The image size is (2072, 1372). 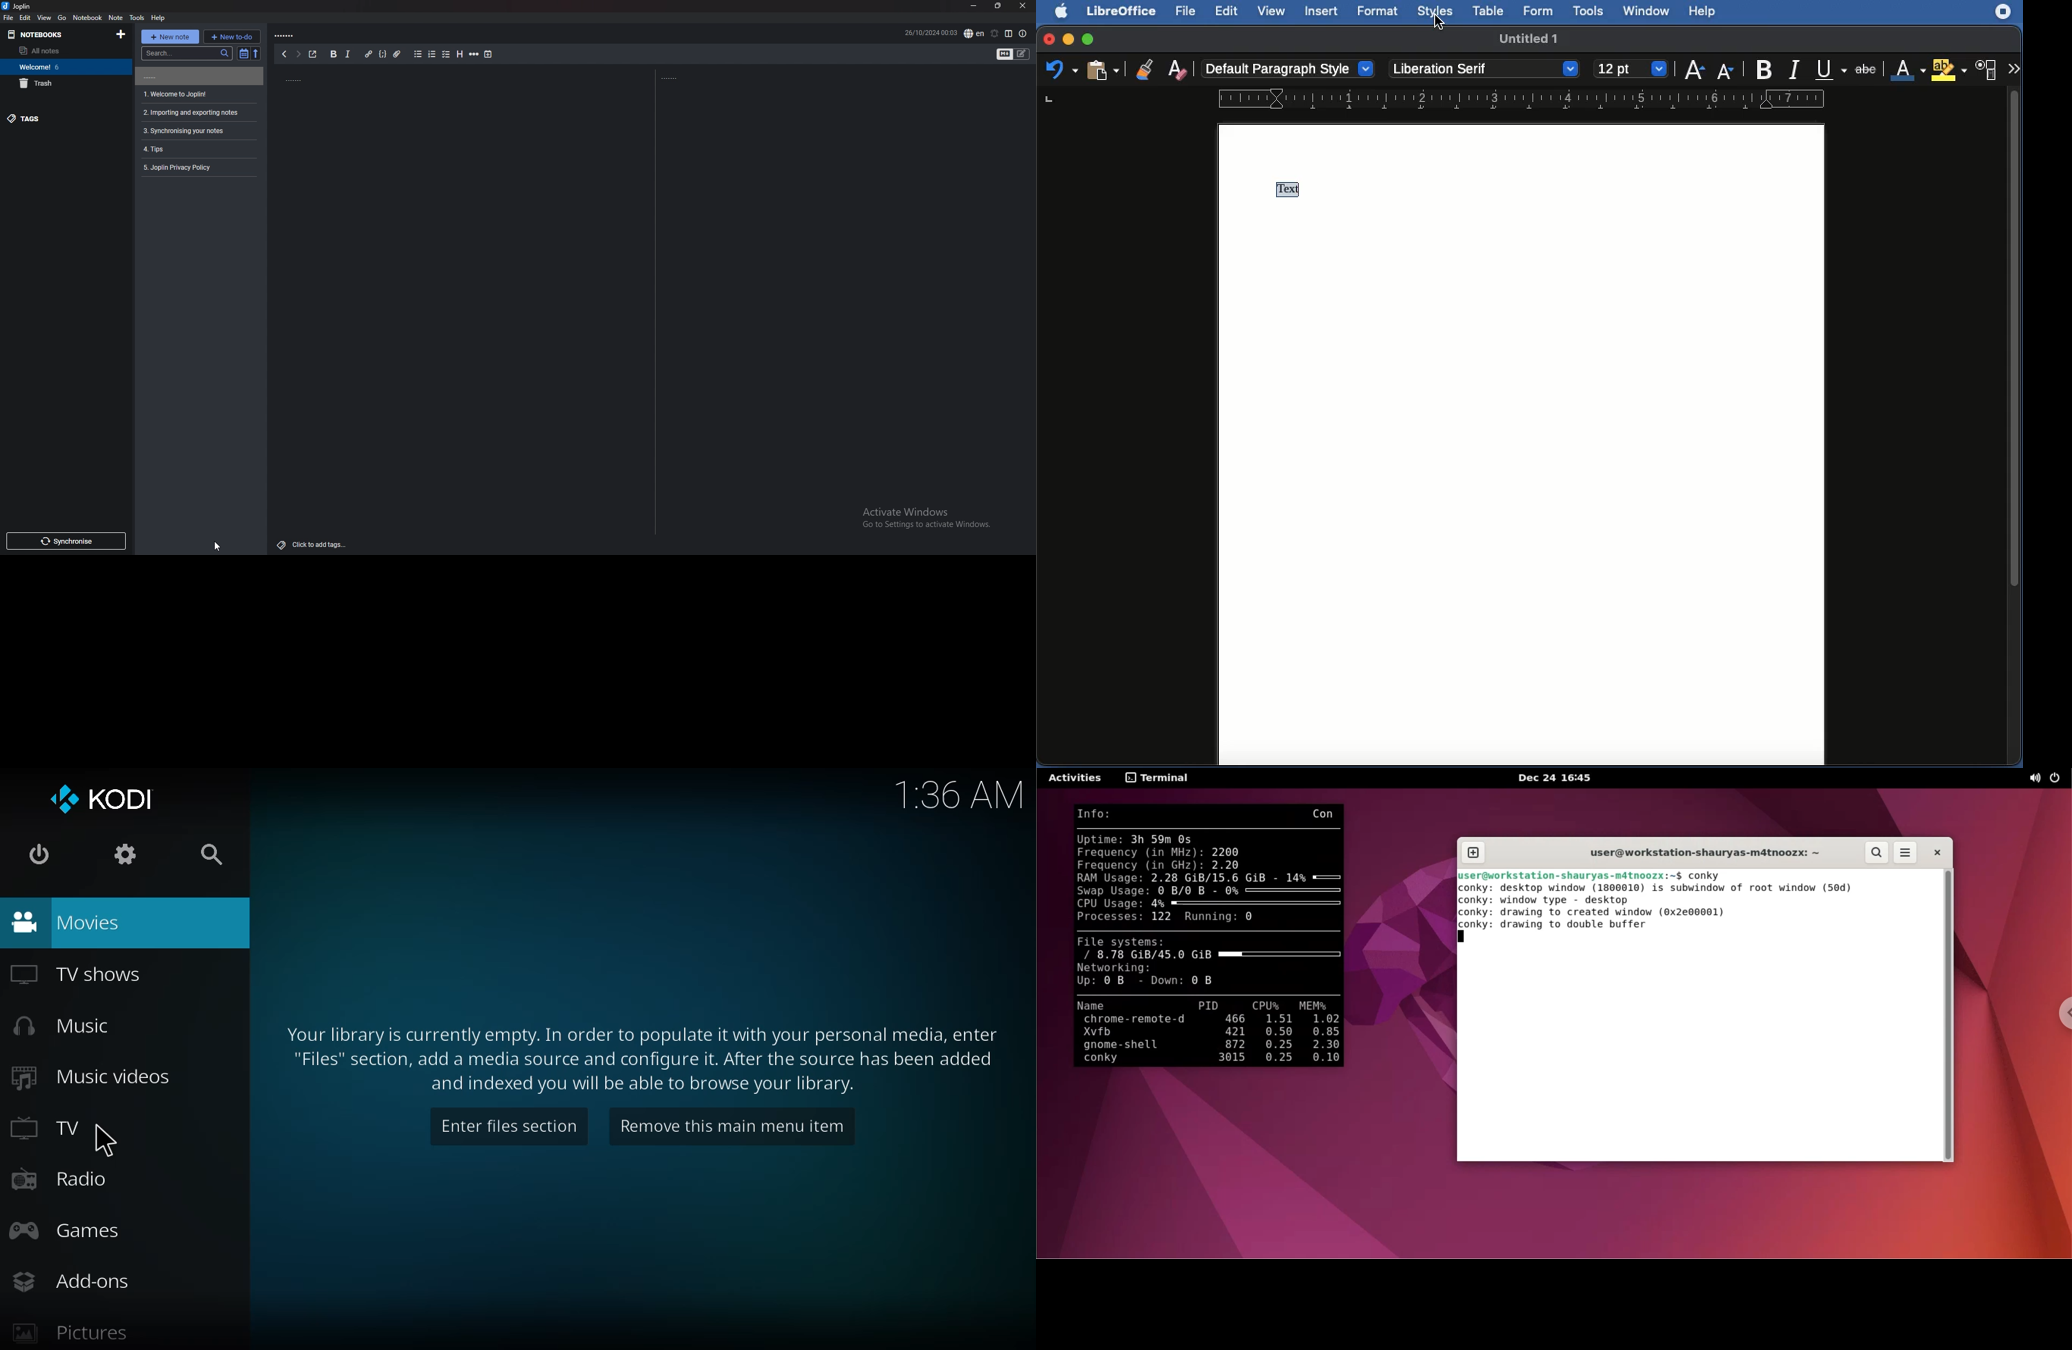 I want to click on minimize, so click(x=972, y=5).